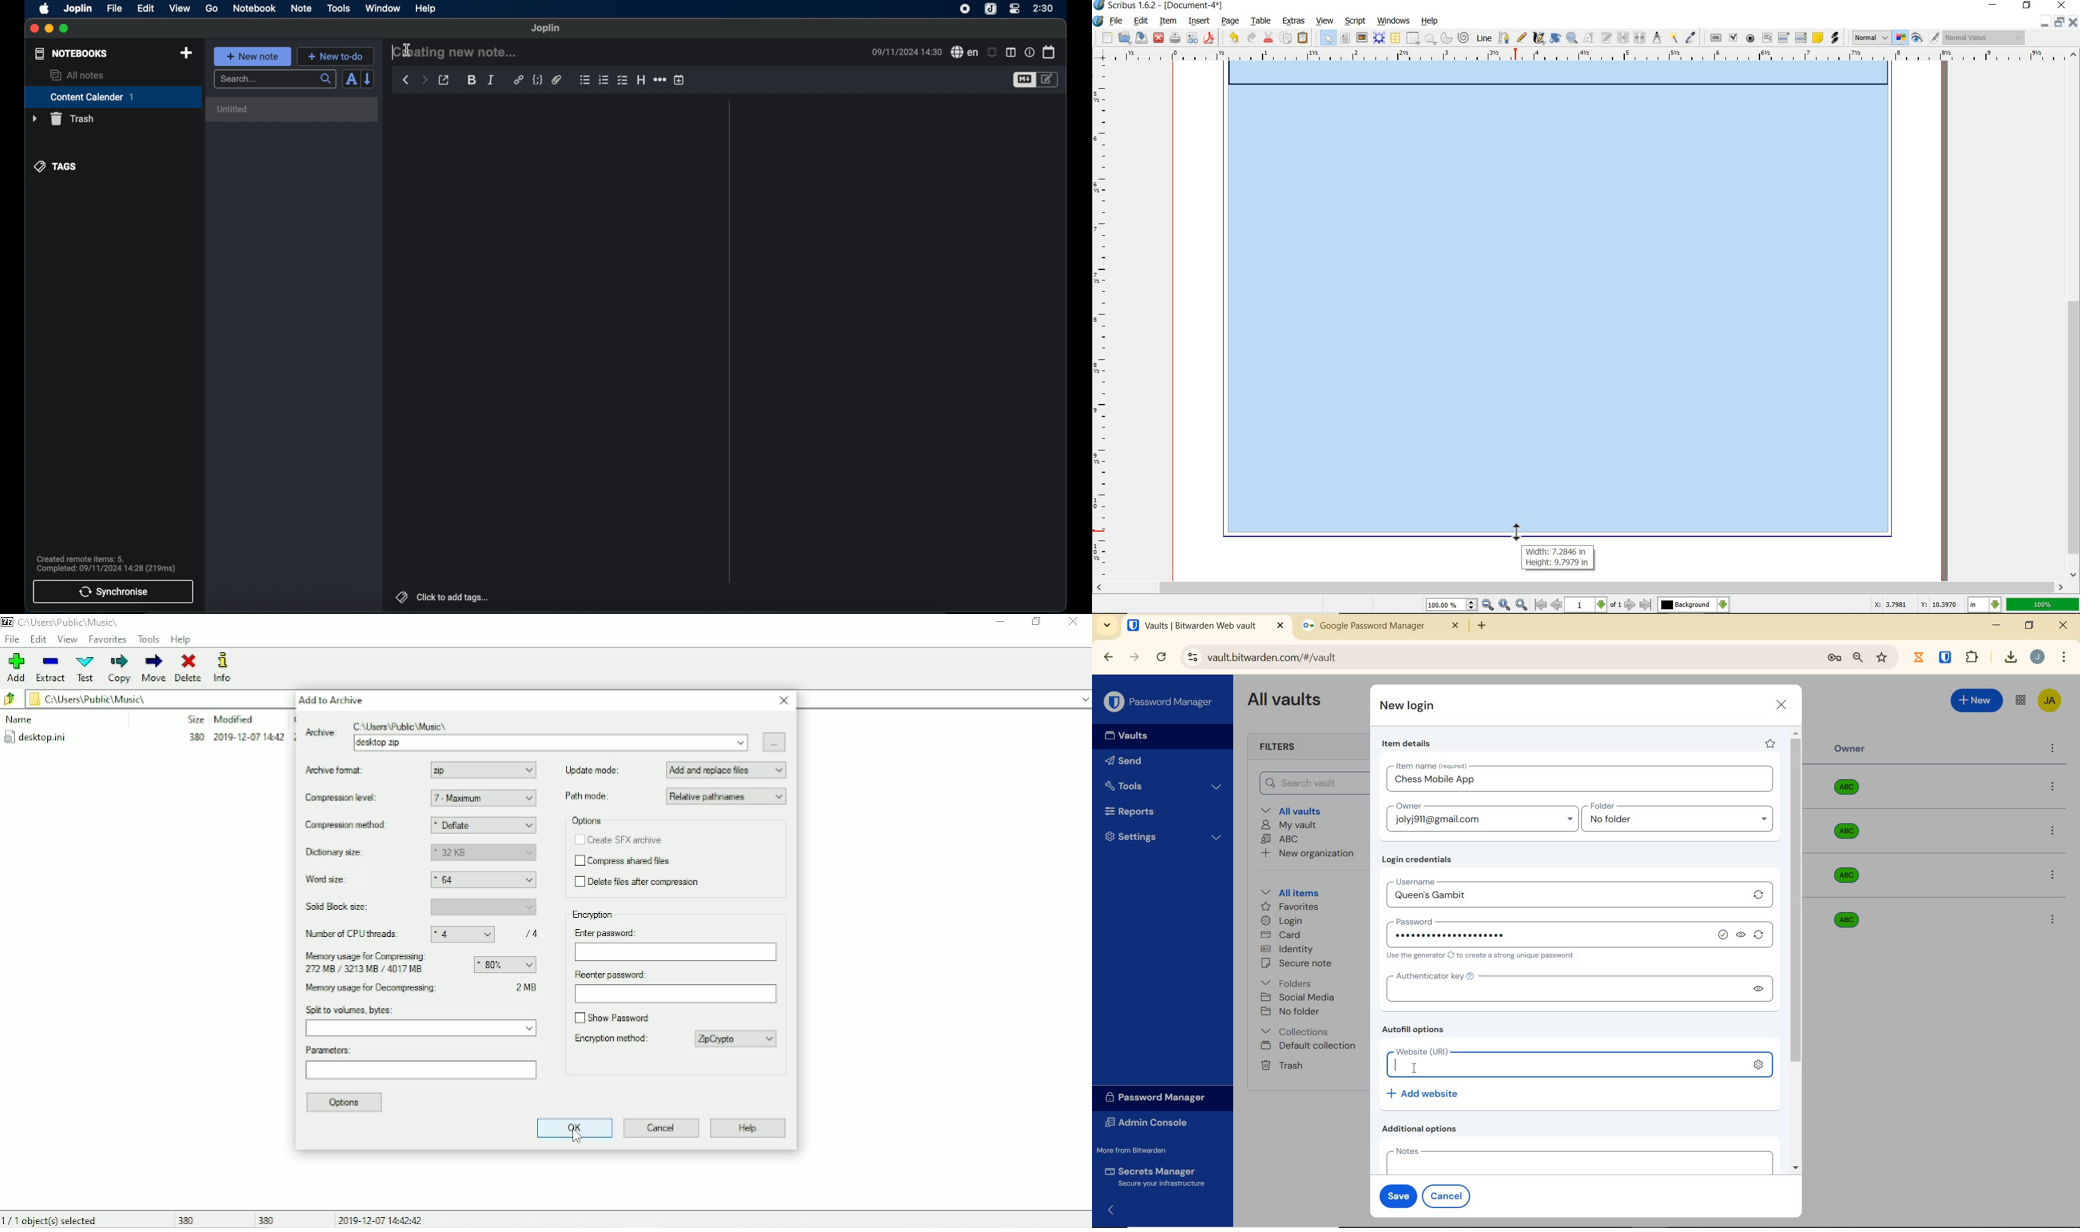 This screenshot has height=1232, width=2100. Describe the element at coordinates (427, 9) in the screenshot. I see `help` at that location.